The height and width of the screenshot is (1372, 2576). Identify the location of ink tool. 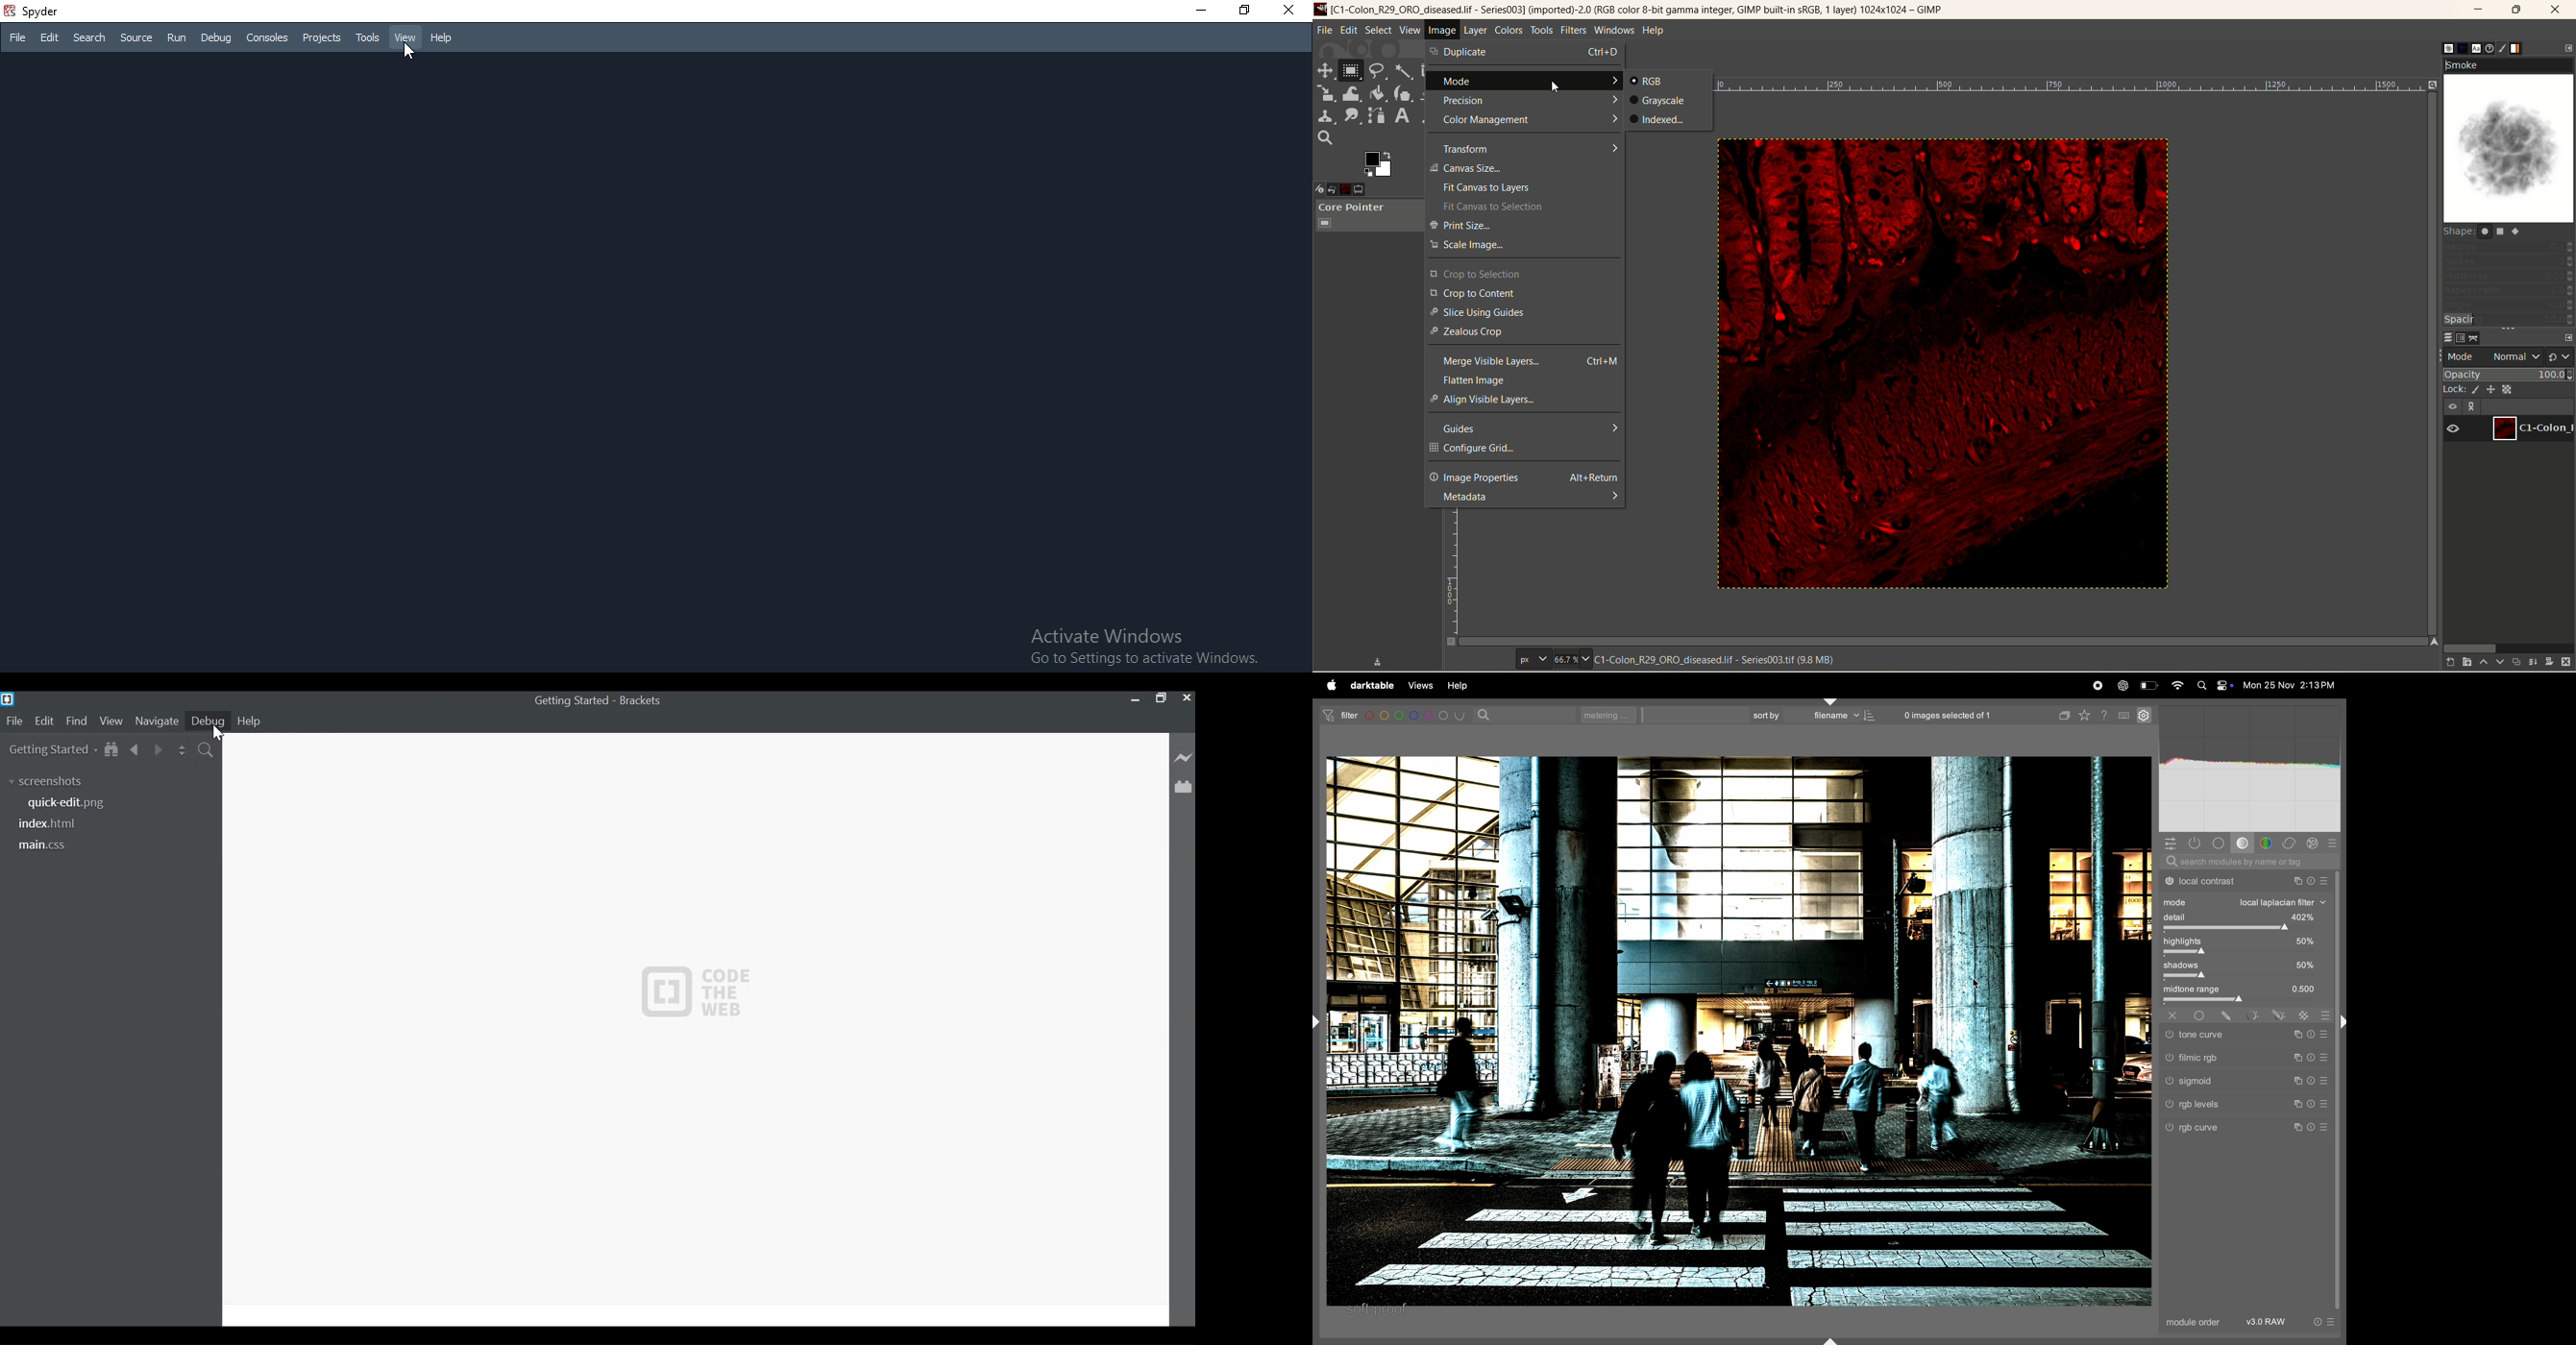
(1401, 95).